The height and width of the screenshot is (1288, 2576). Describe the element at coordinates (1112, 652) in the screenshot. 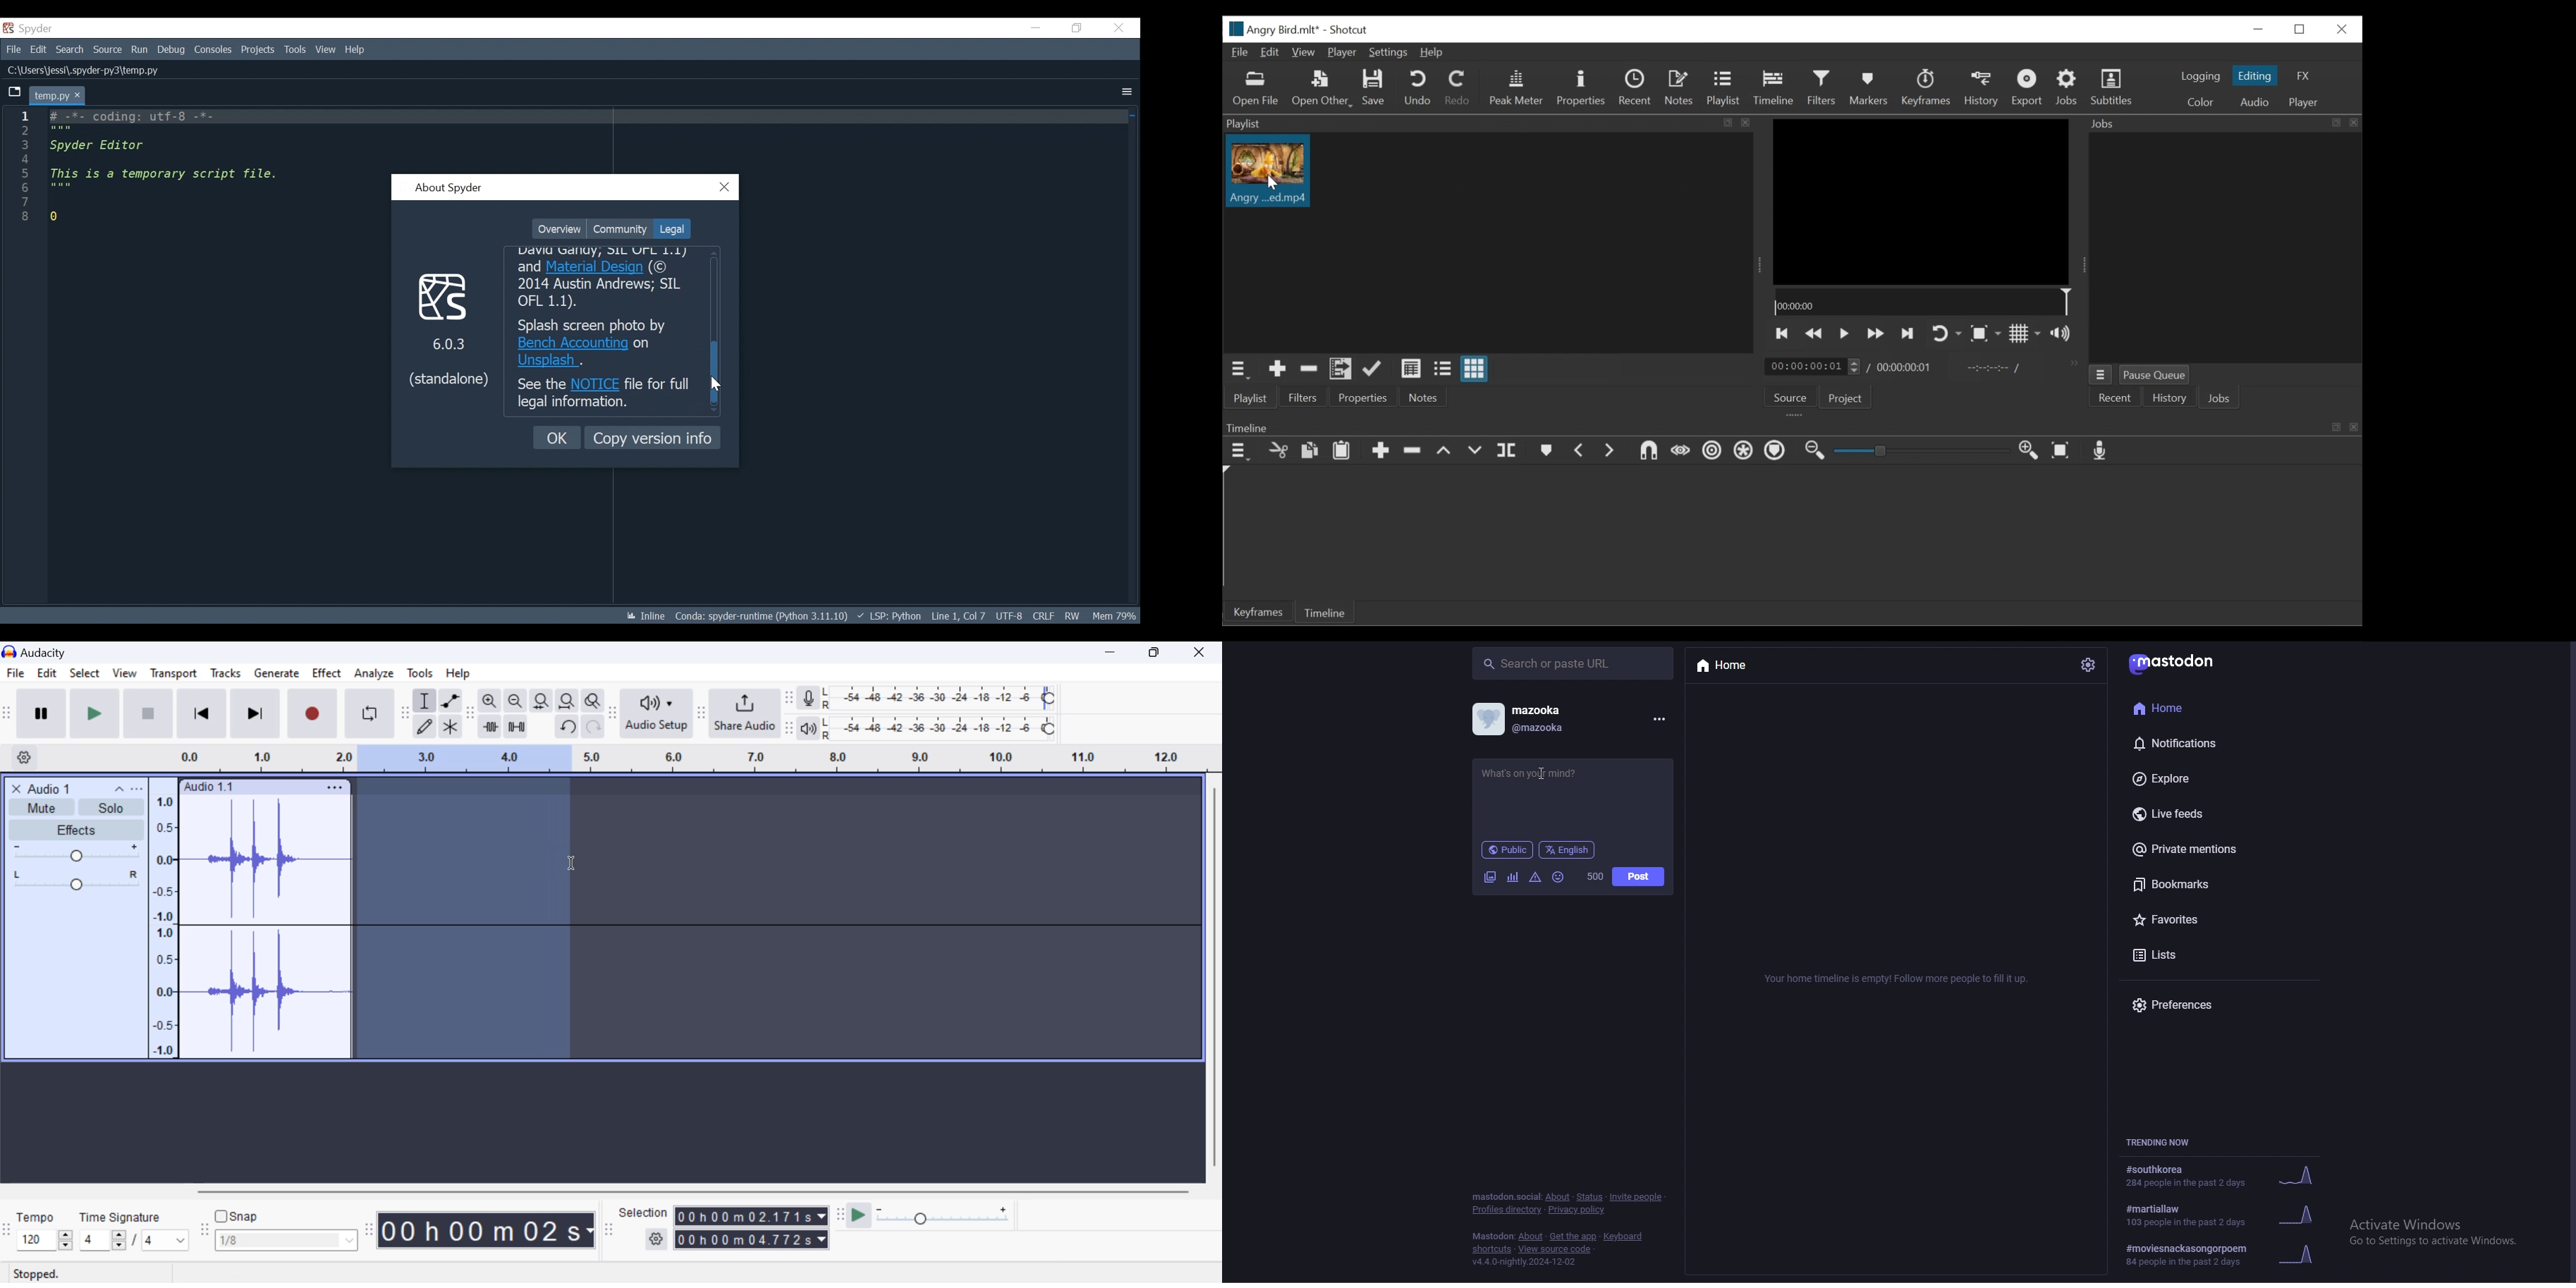

I see `Restore Down` at that location.